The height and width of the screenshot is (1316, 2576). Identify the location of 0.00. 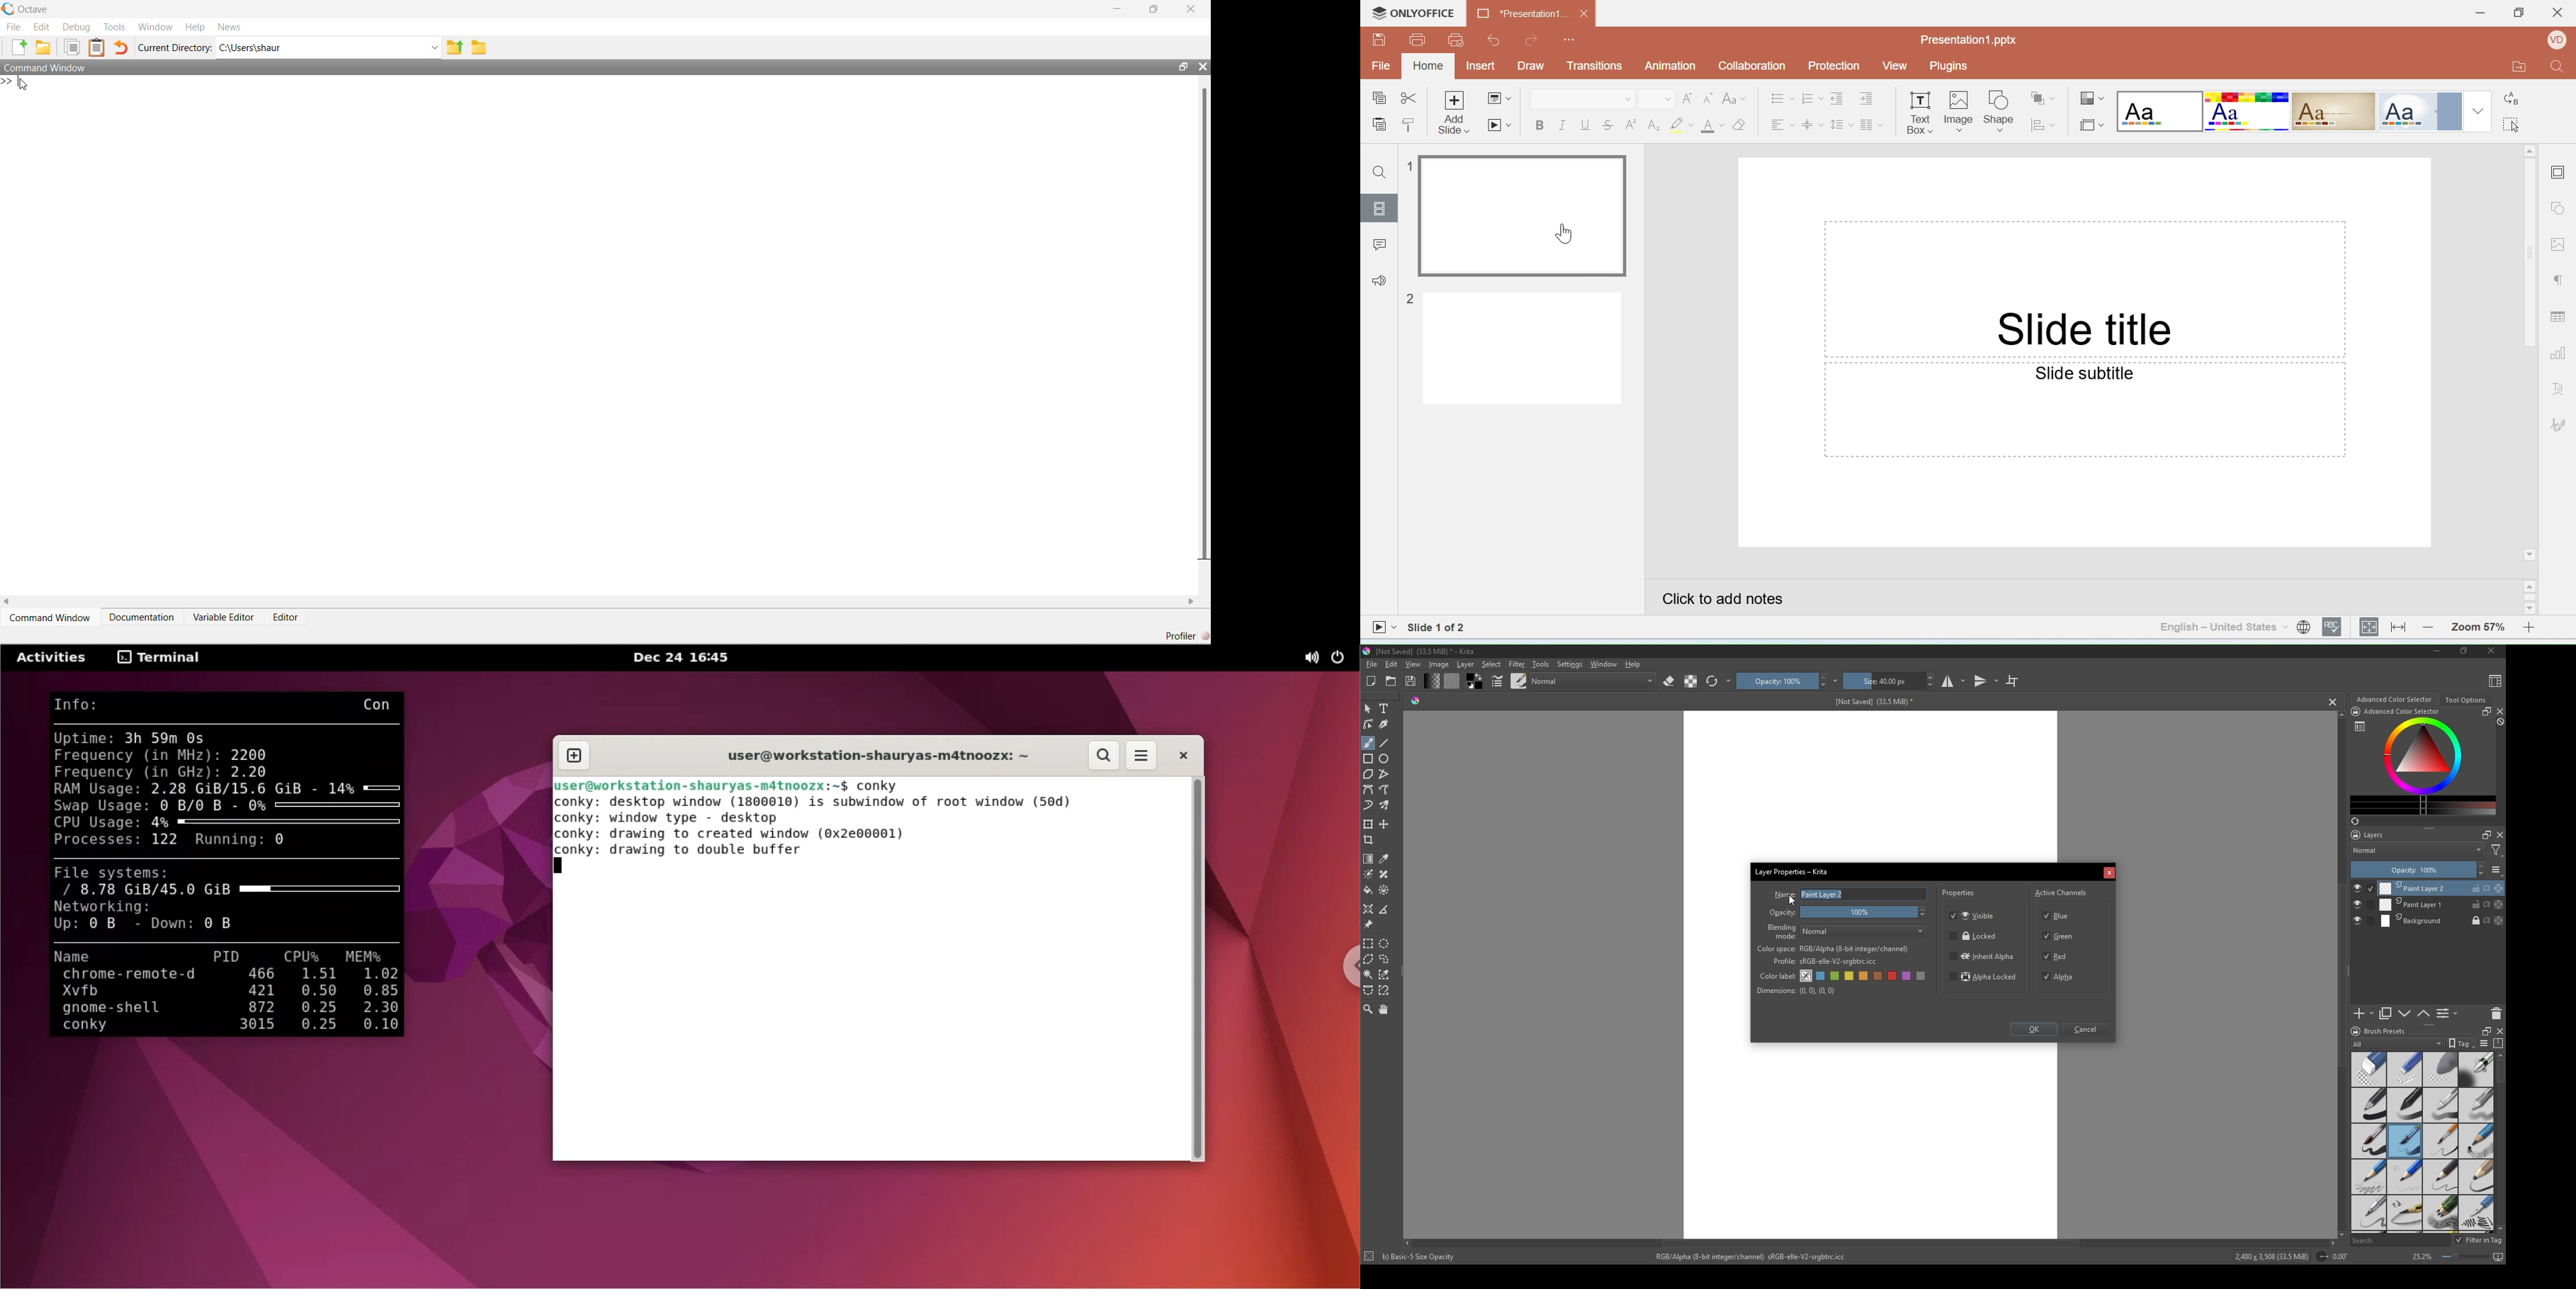
(2344, 1257).